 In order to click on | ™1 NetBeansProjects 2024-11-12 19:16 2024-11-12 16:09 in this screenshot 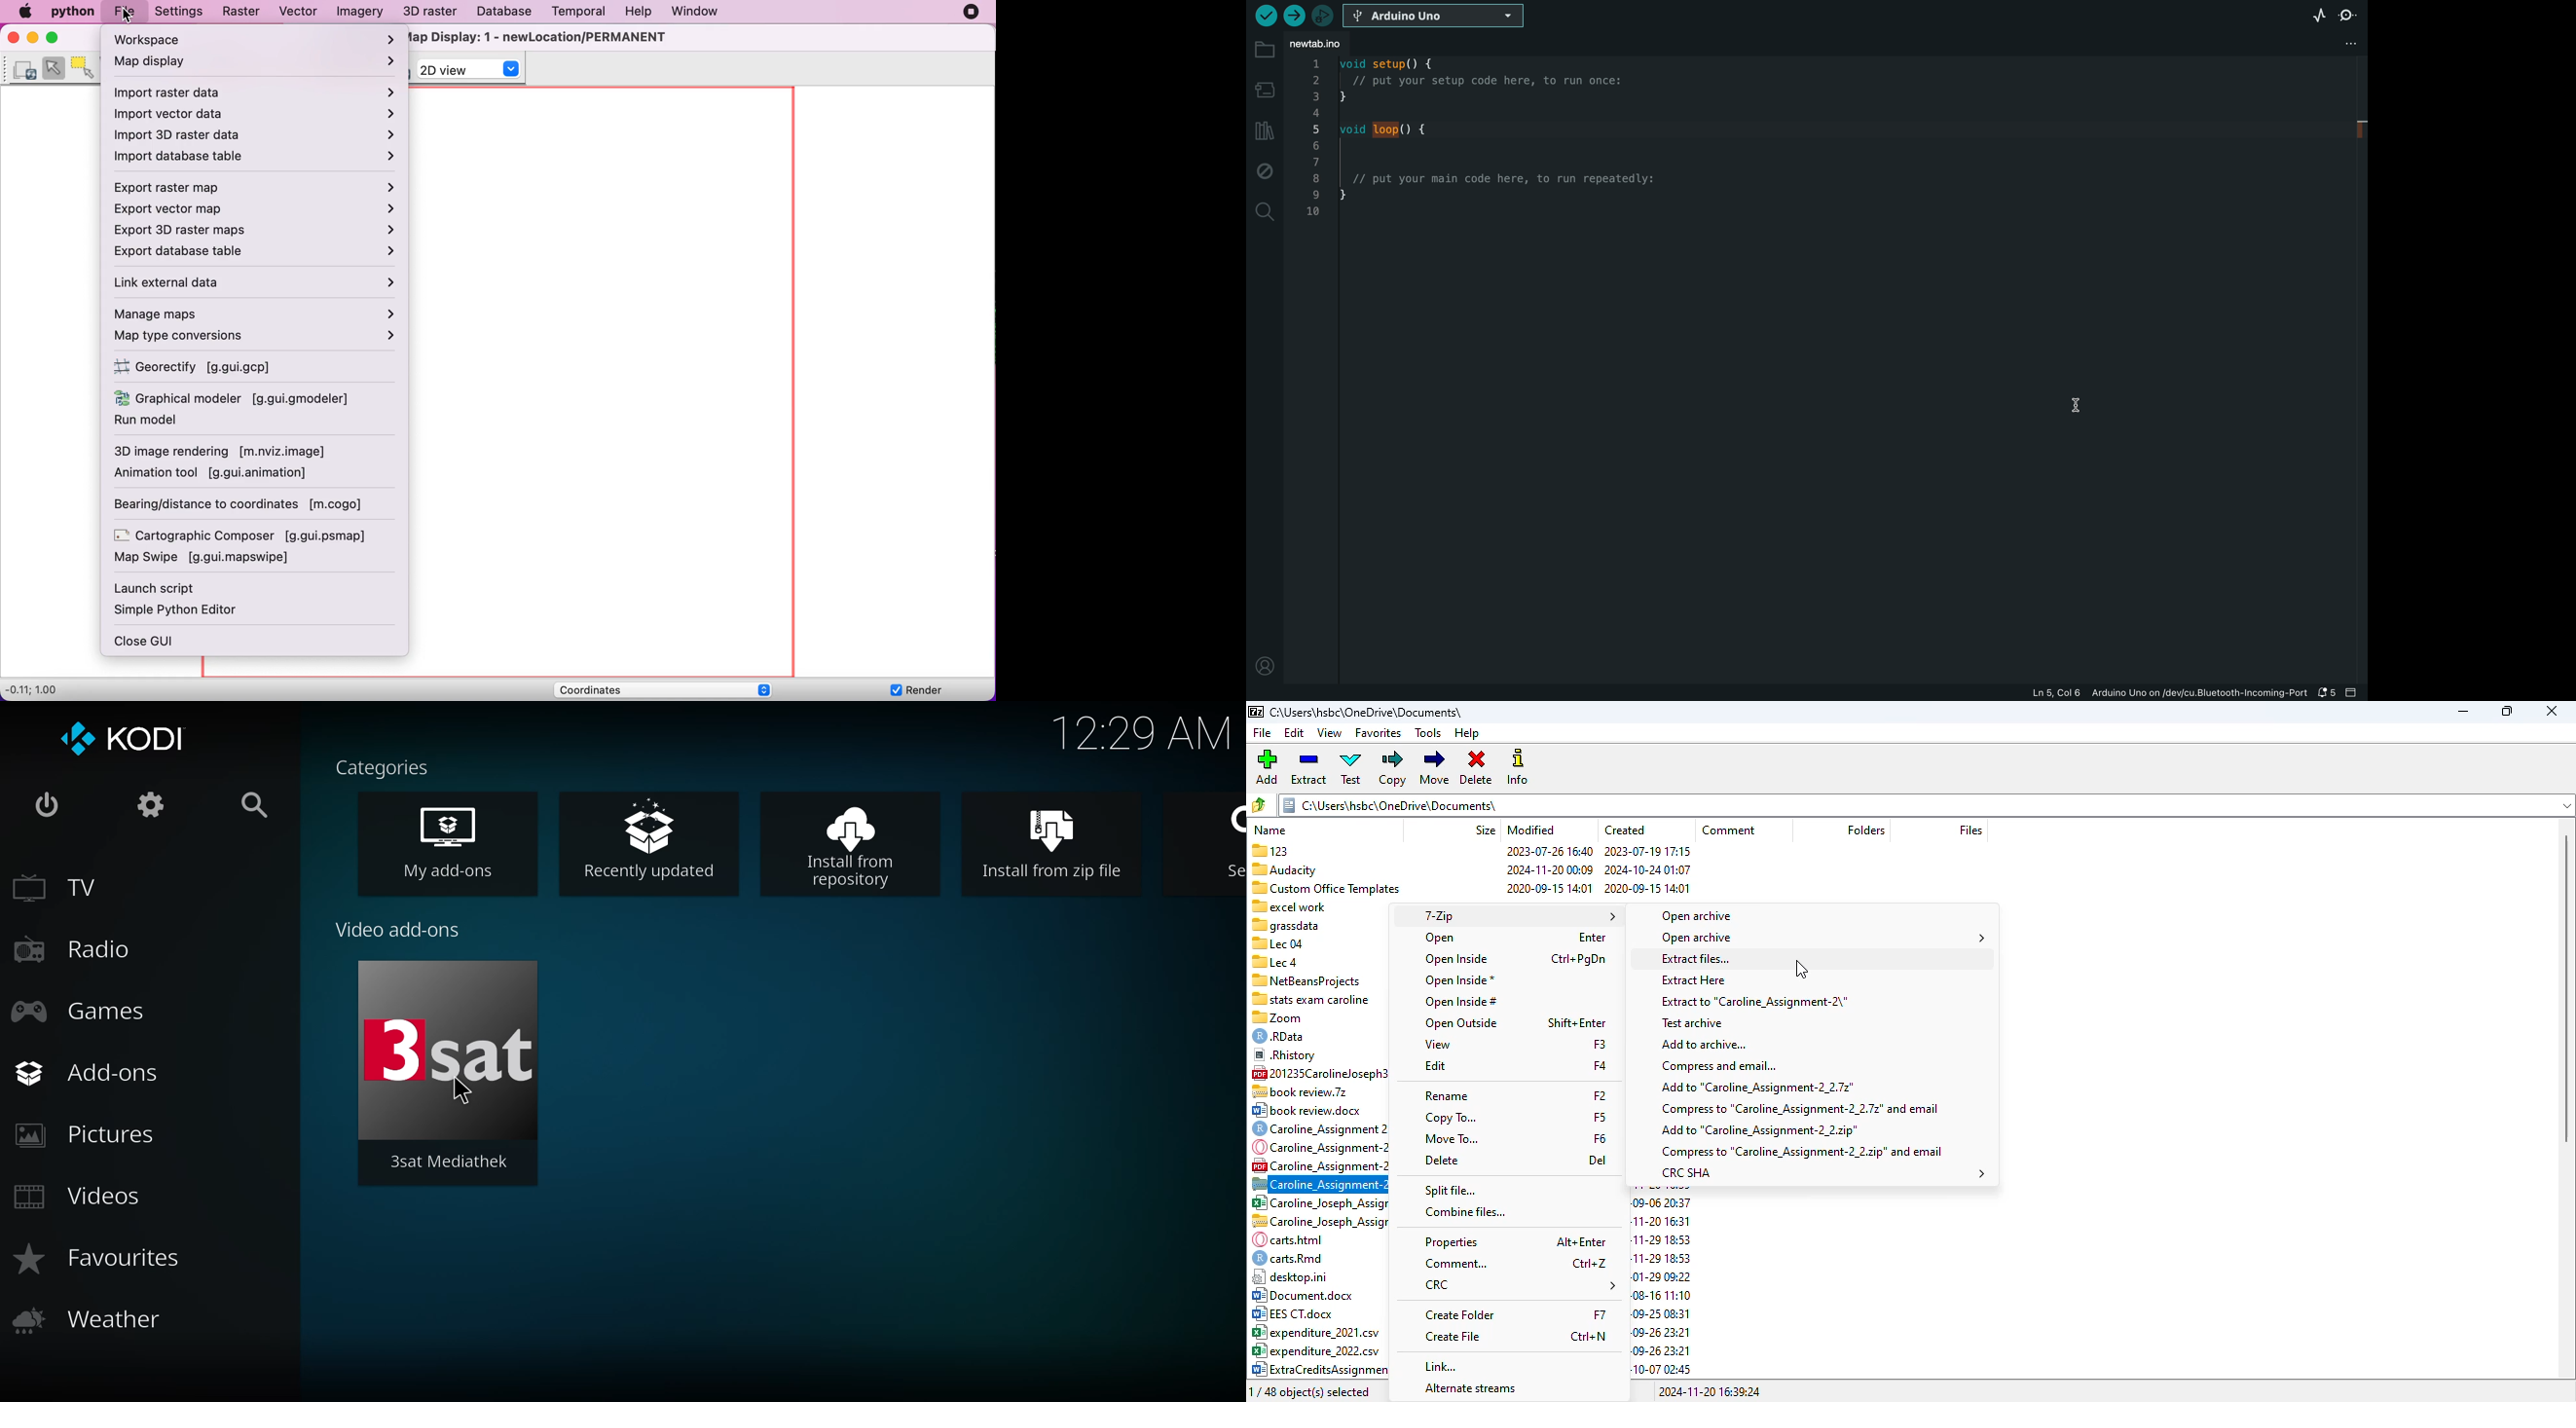, I will do `click(1320, 978)`.